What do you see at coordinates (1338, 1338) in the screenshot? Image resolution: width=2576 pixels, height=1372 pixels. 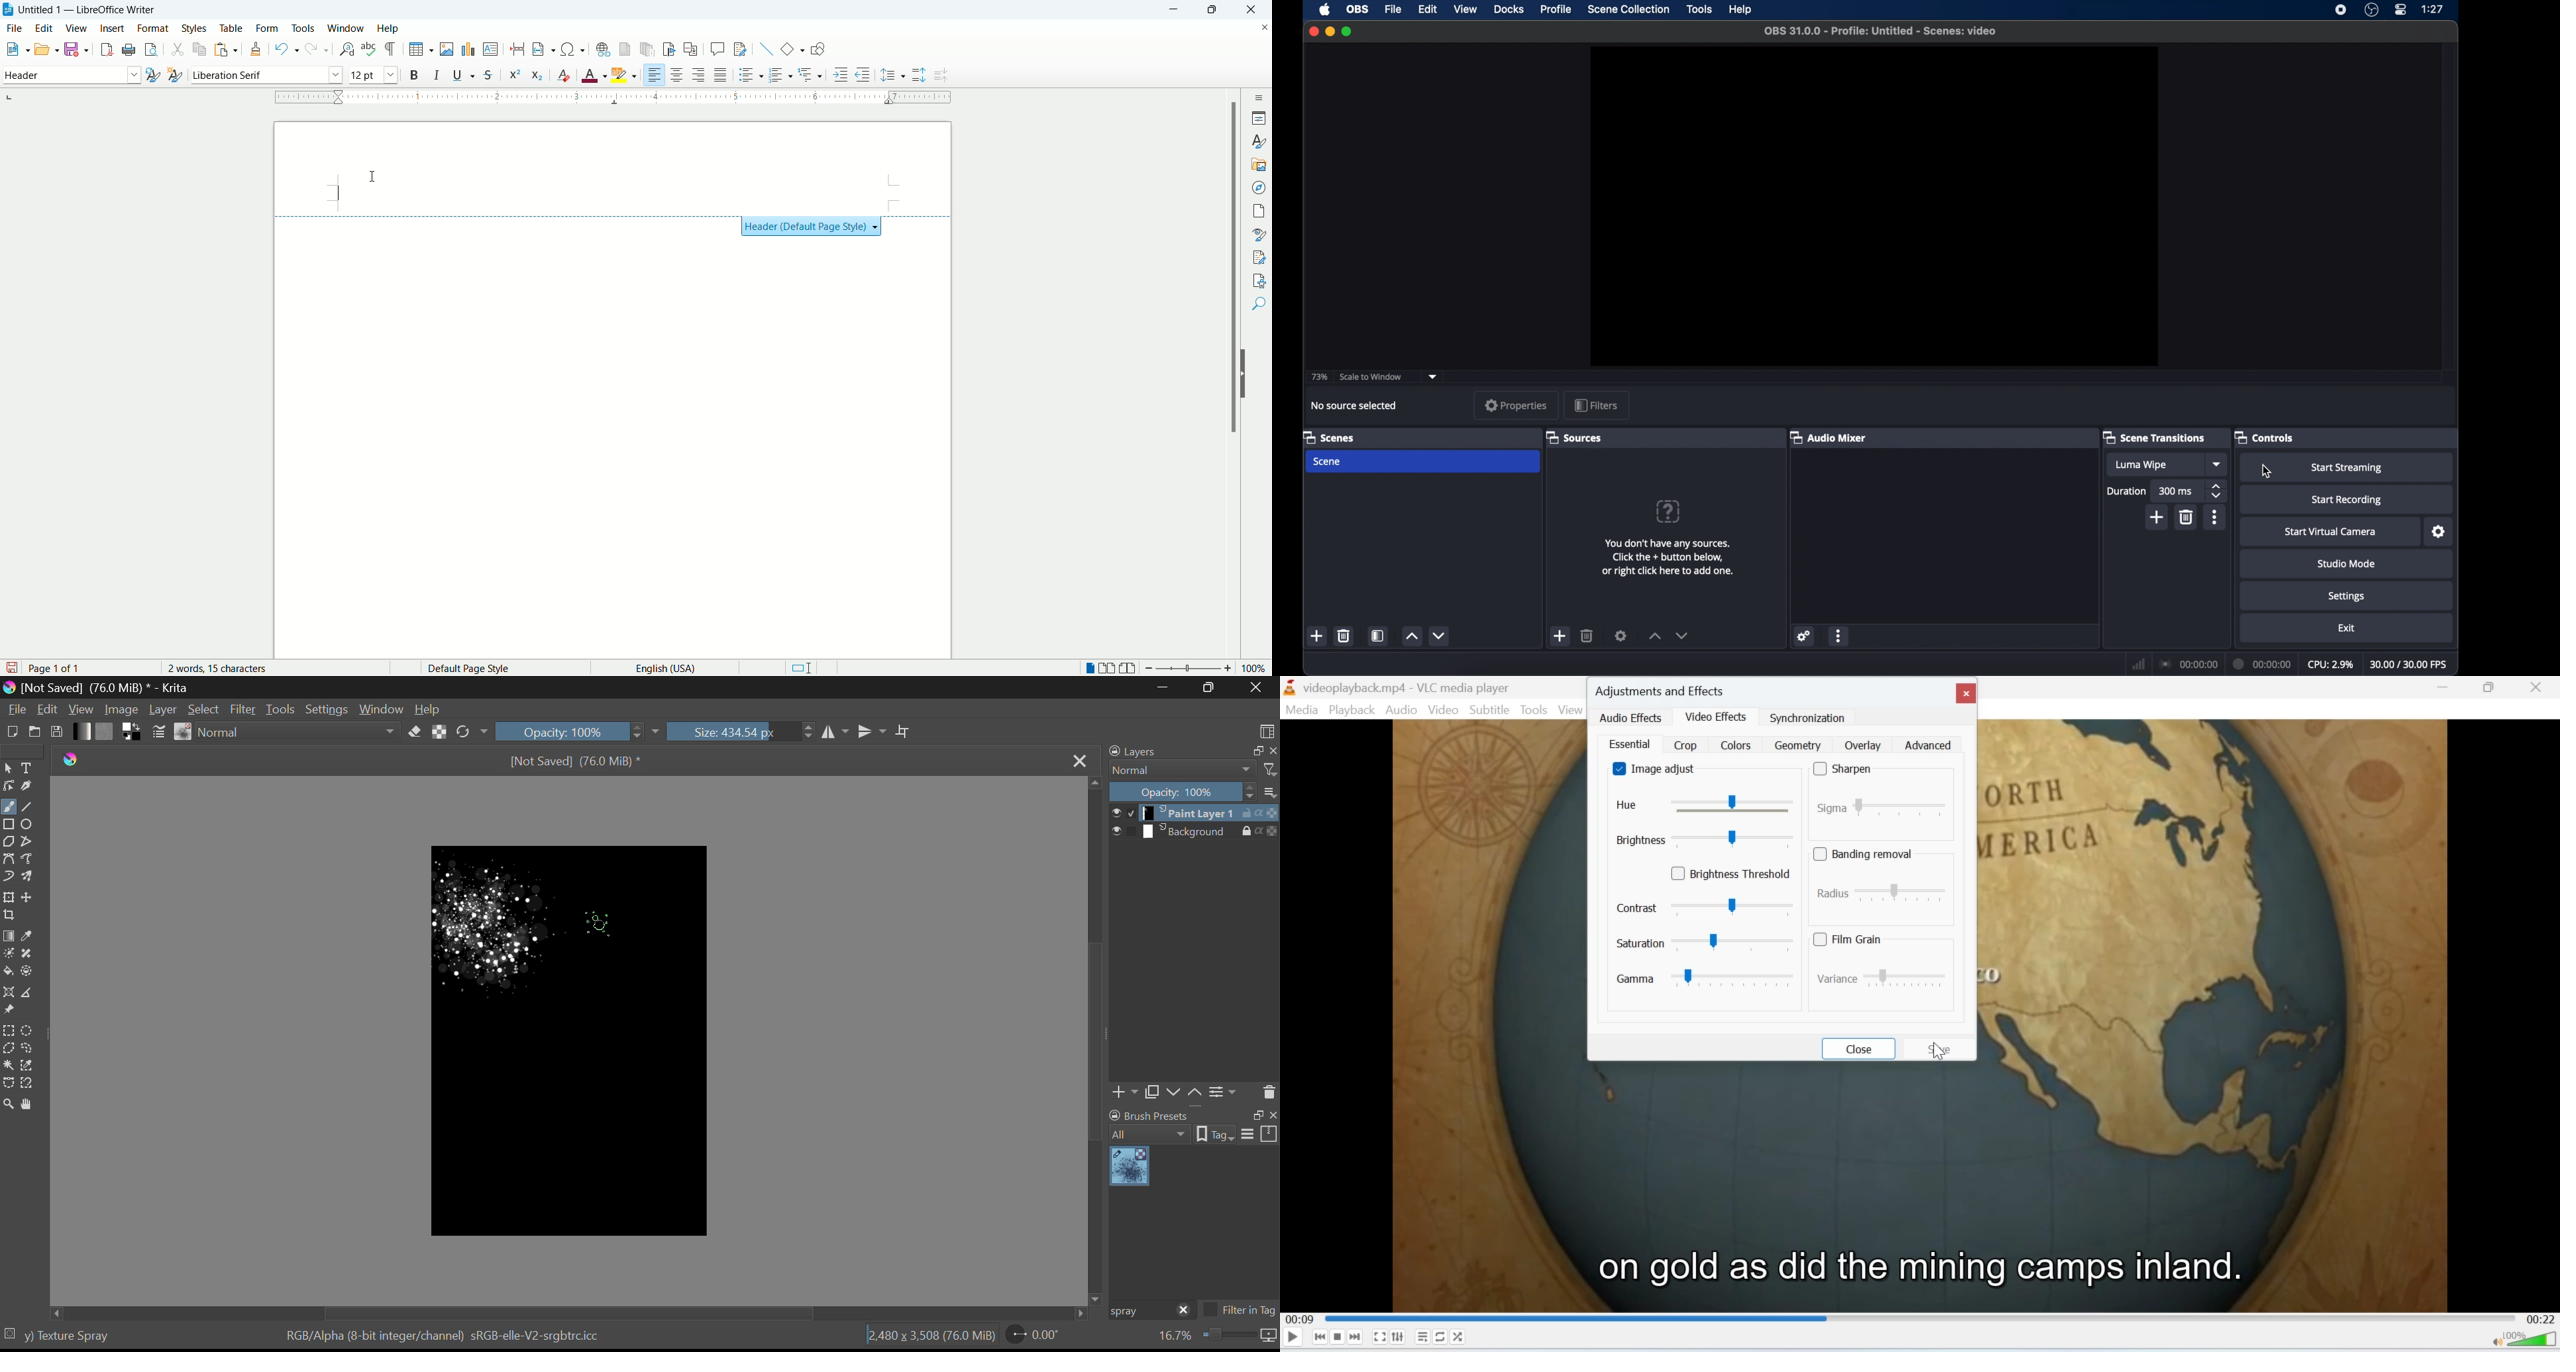 I see `Stop` at bounding box center [1338, 1338].